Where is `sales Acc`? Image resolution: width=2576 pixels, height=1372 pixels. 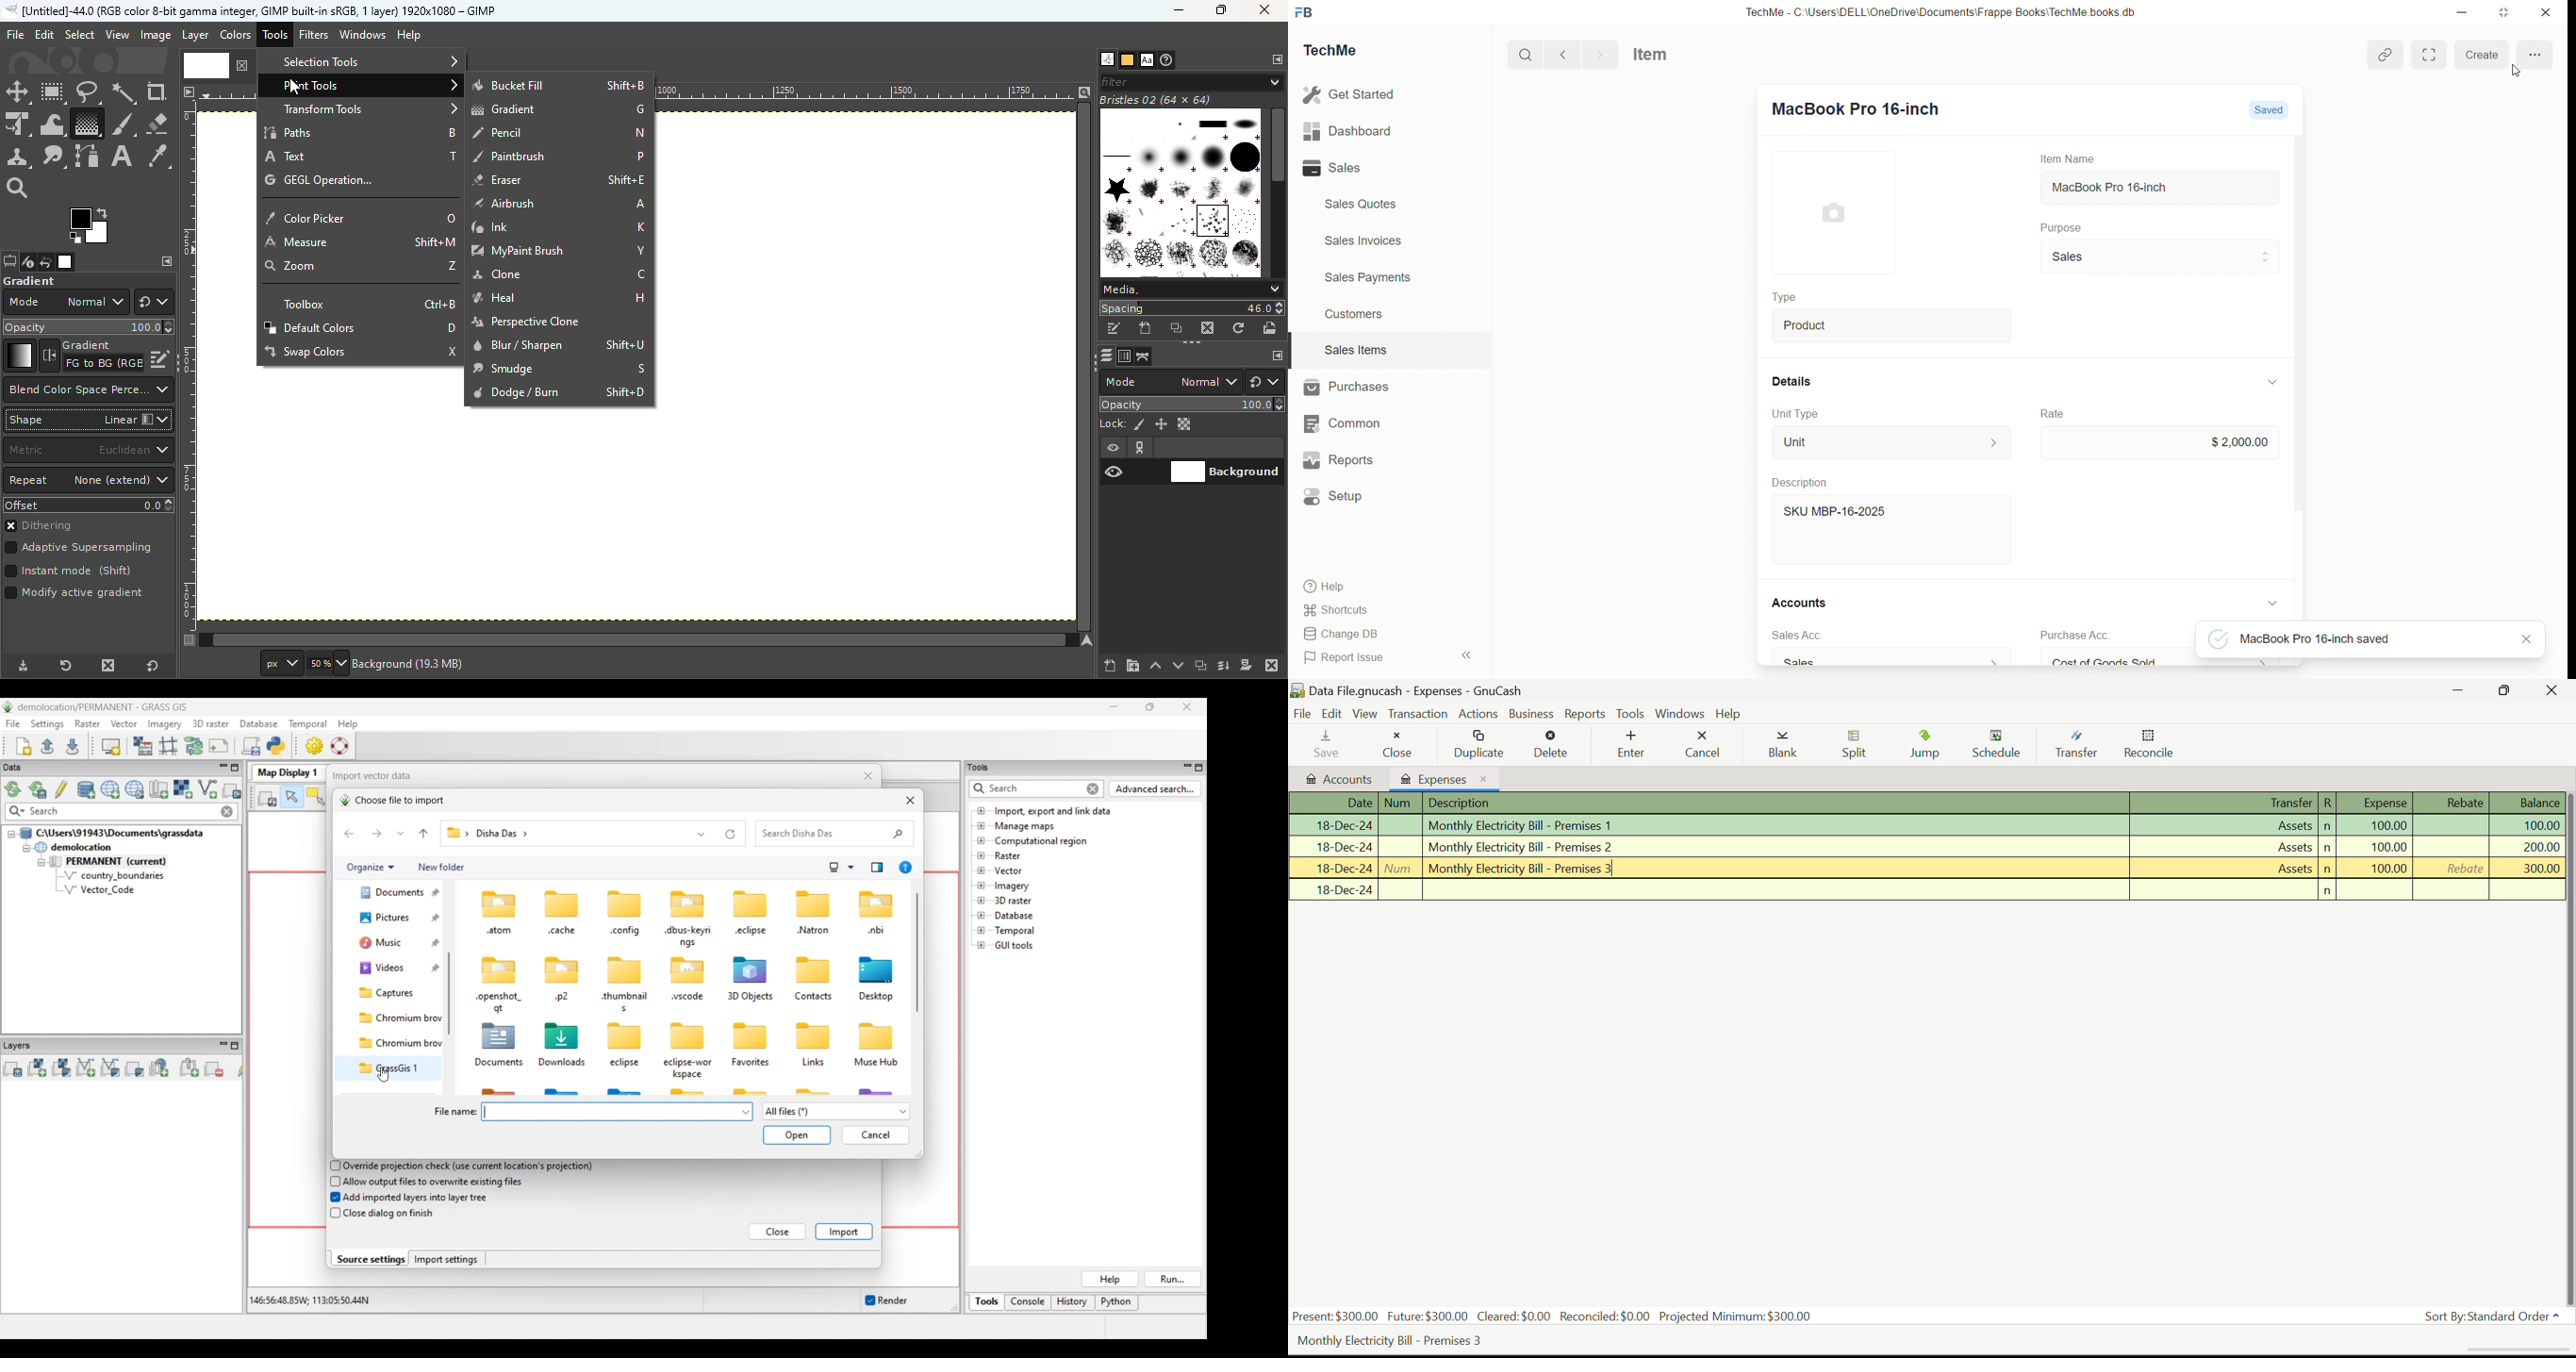 sales Acc is located at coordinates (1796, 636).